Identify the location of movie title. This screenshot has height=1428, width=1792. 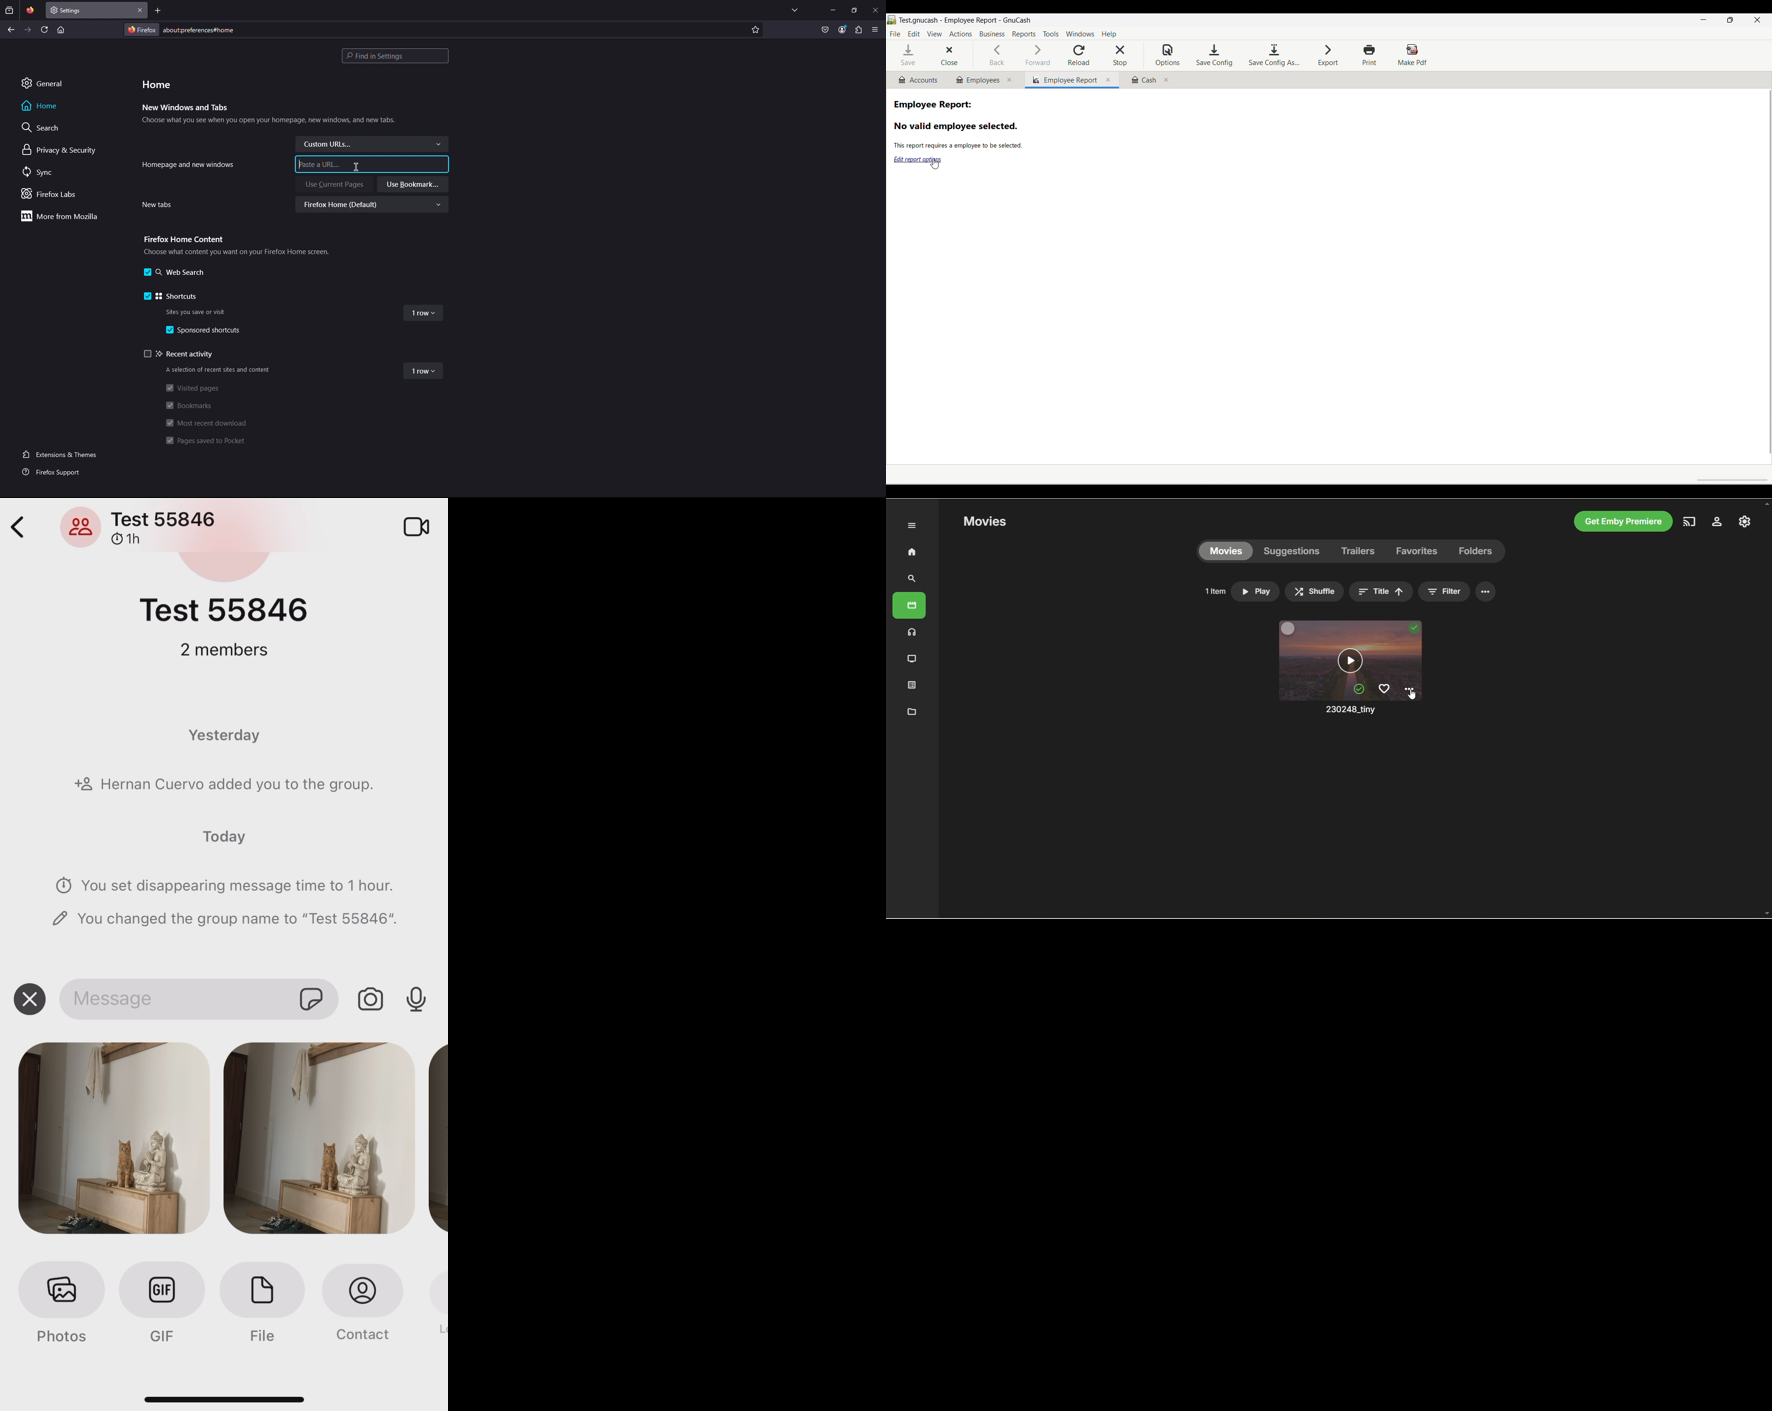
(1350, 710).